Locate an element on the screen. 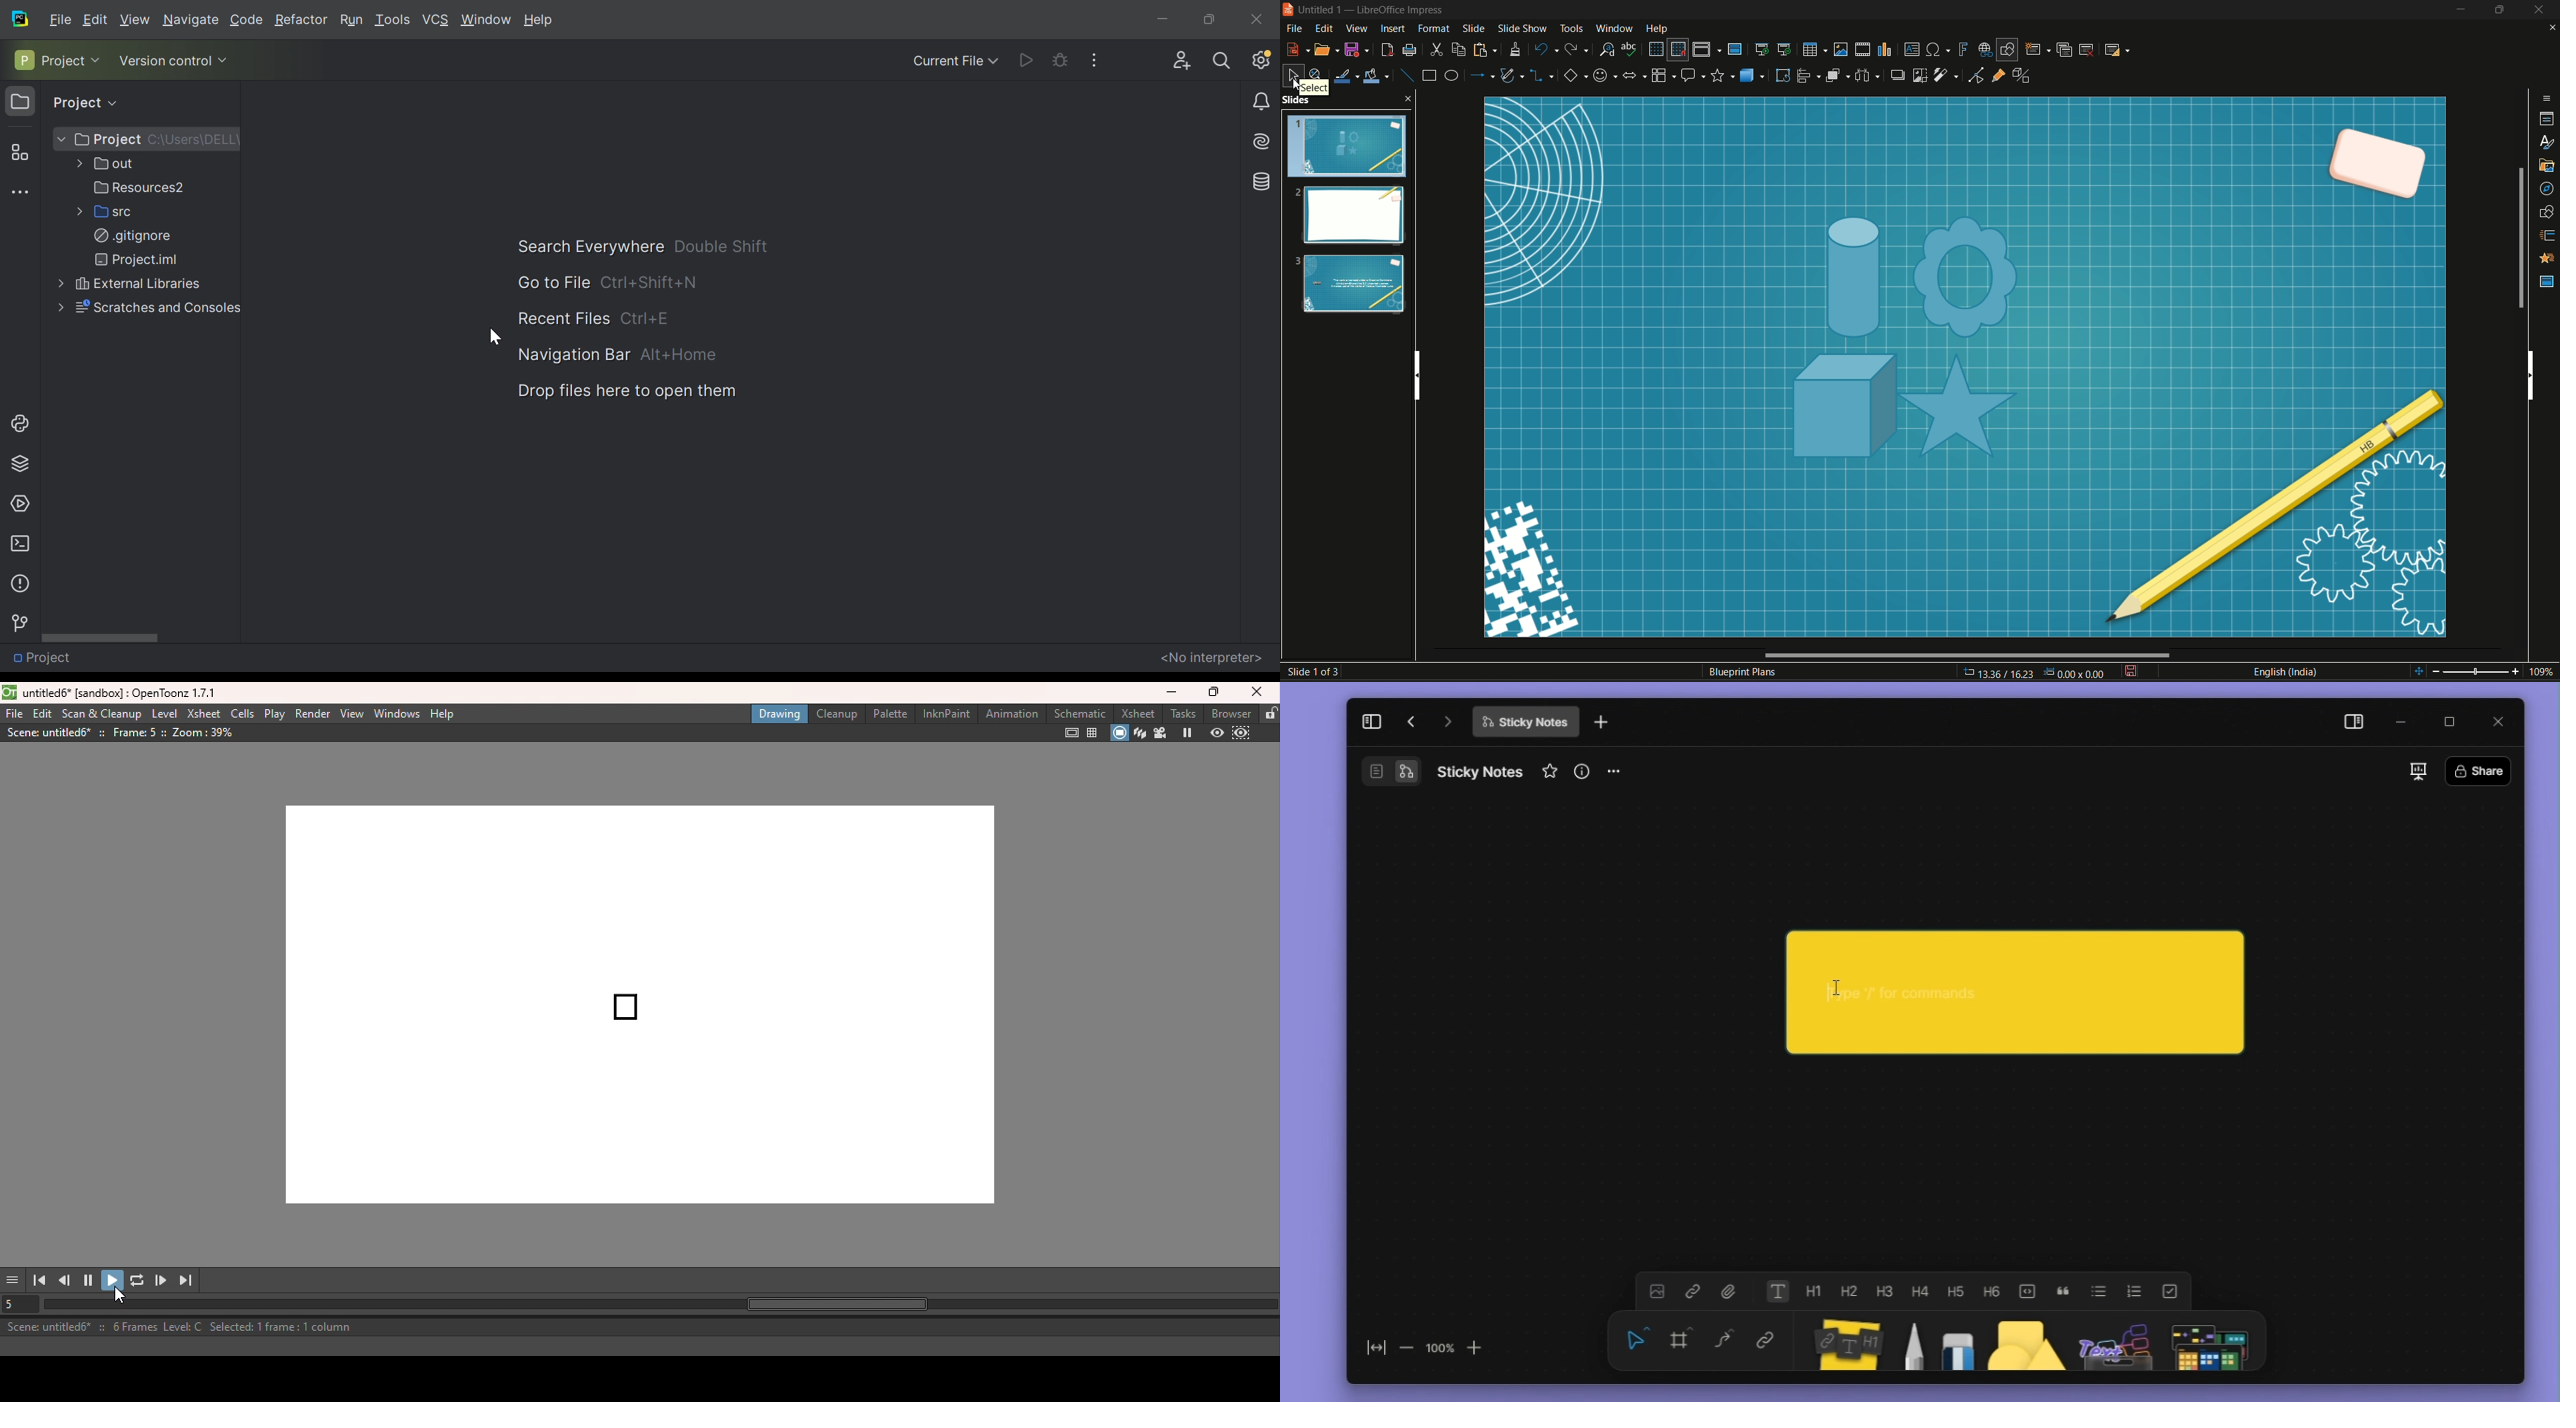 The width and height of the screenshot is (2576, 1428). File name is located at coordinates (110, 693).